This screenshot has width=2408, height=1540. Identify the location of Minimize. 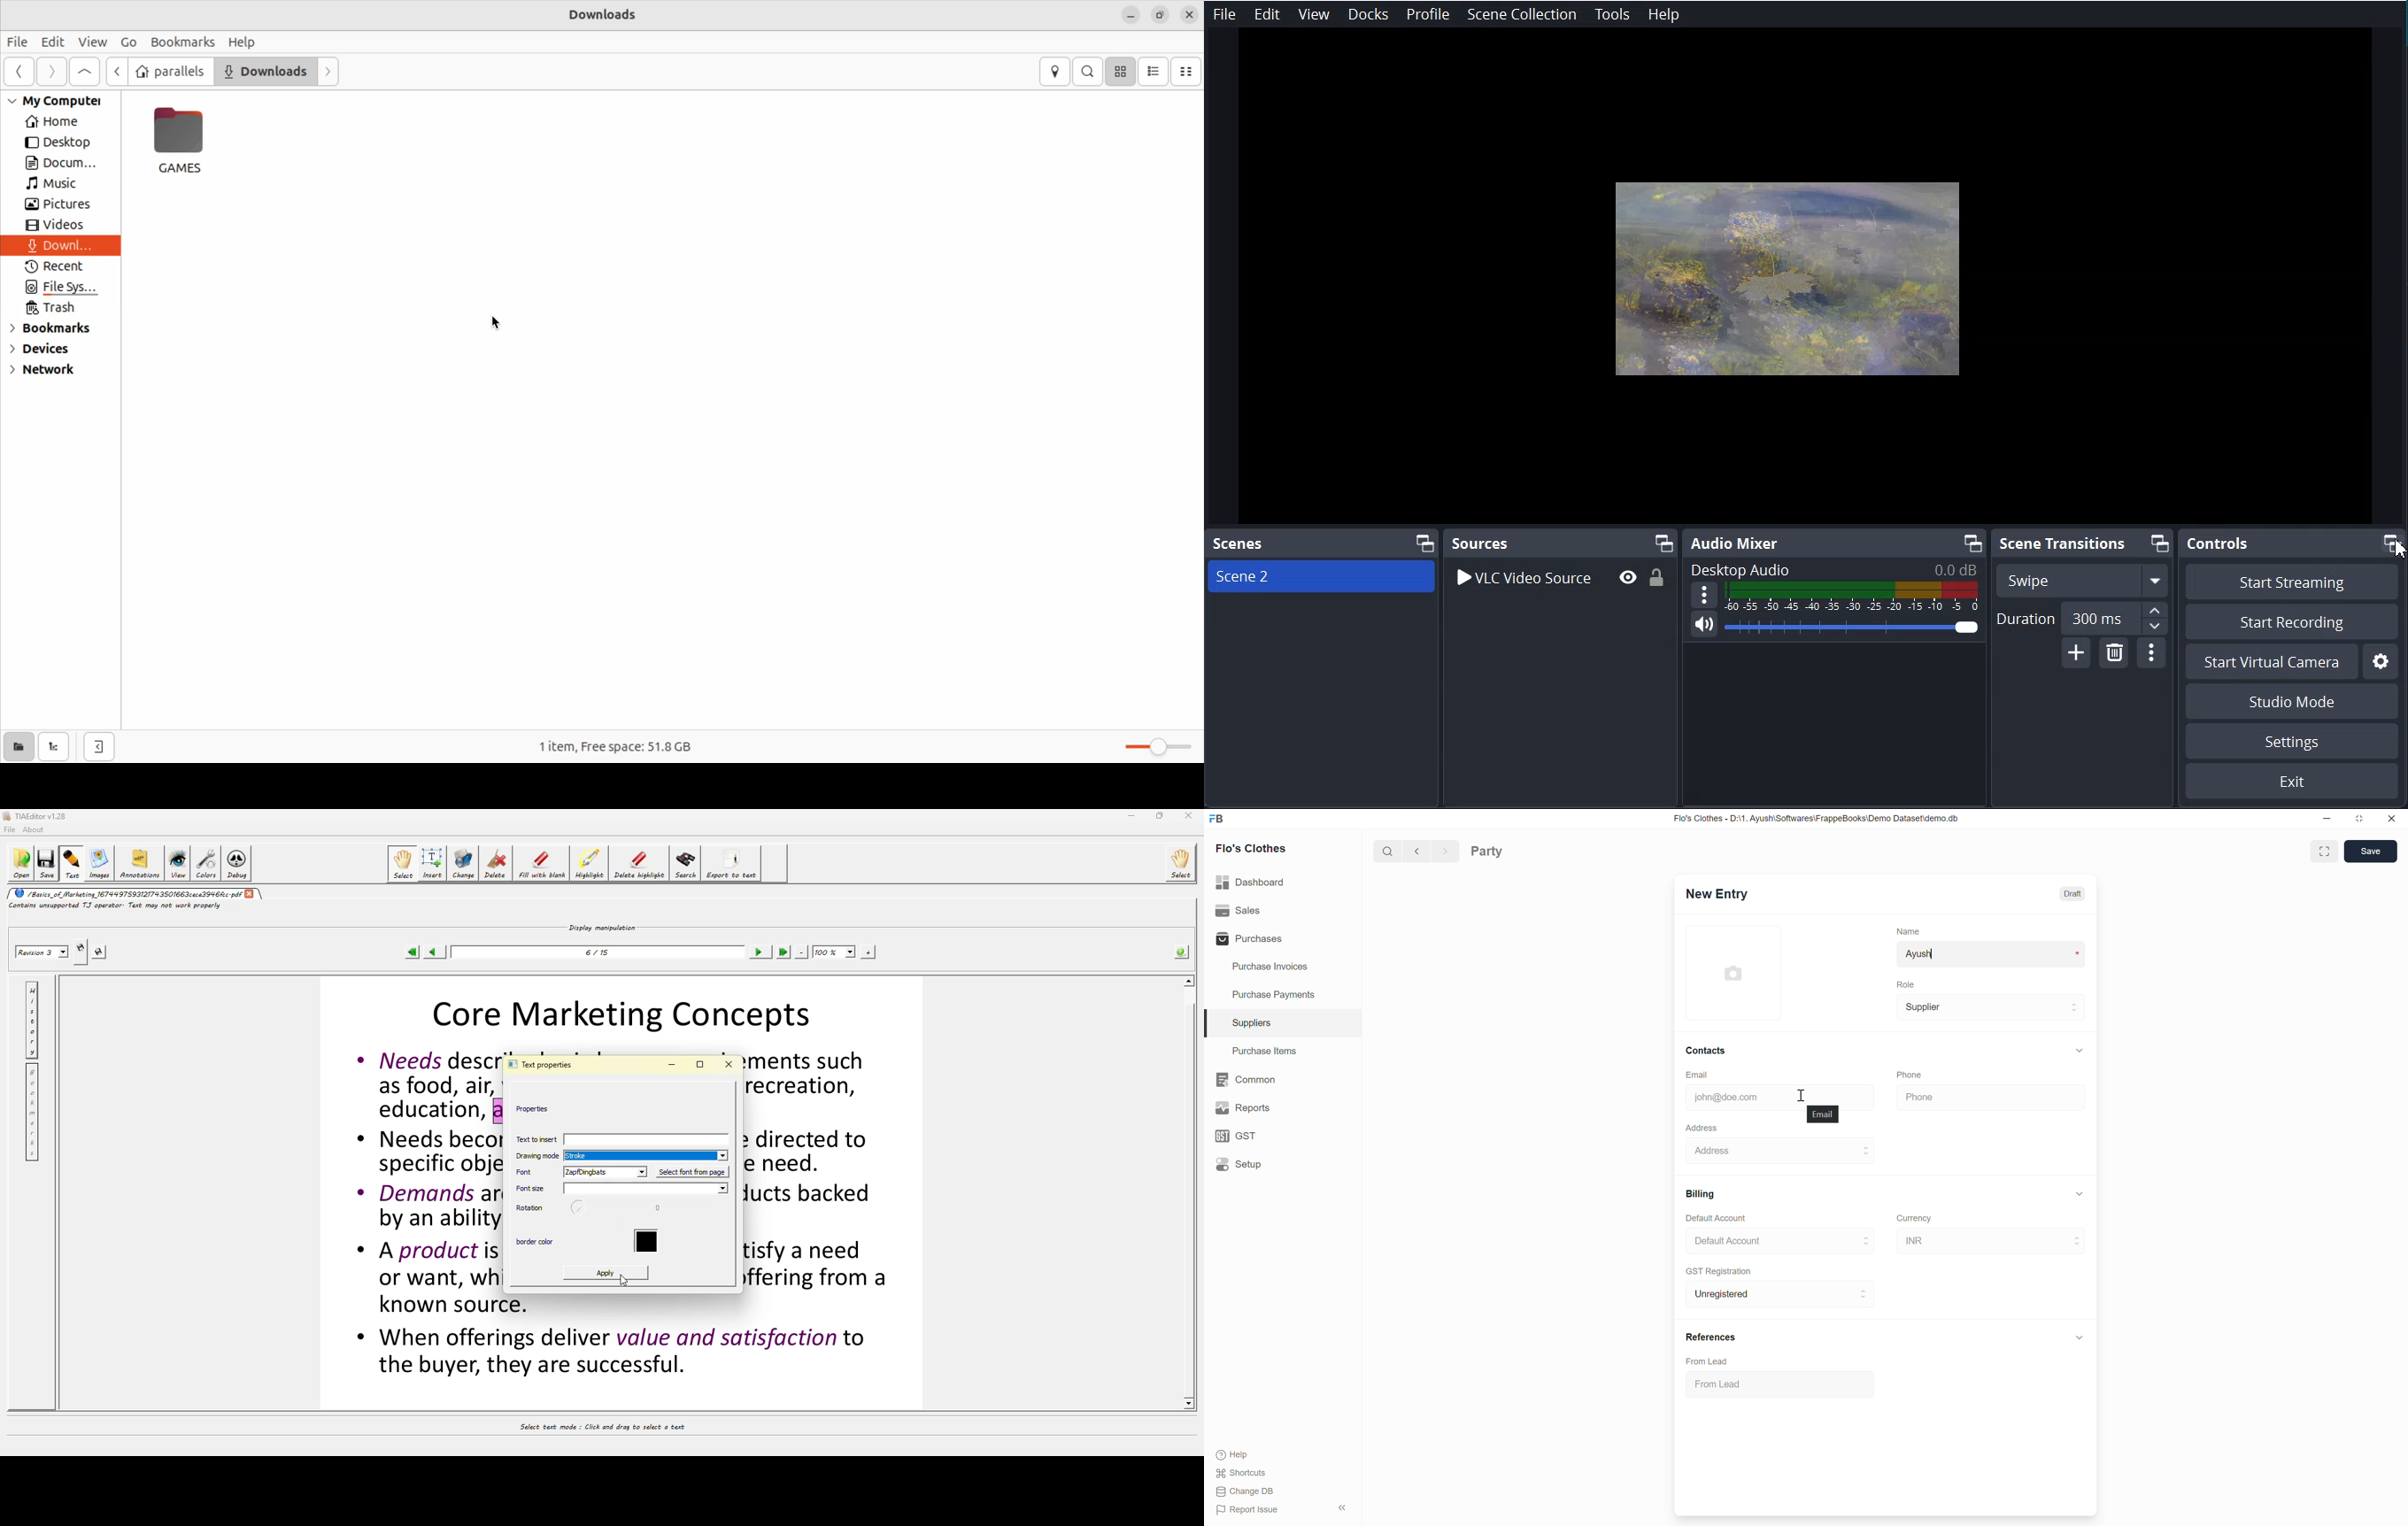
(2327, 818).